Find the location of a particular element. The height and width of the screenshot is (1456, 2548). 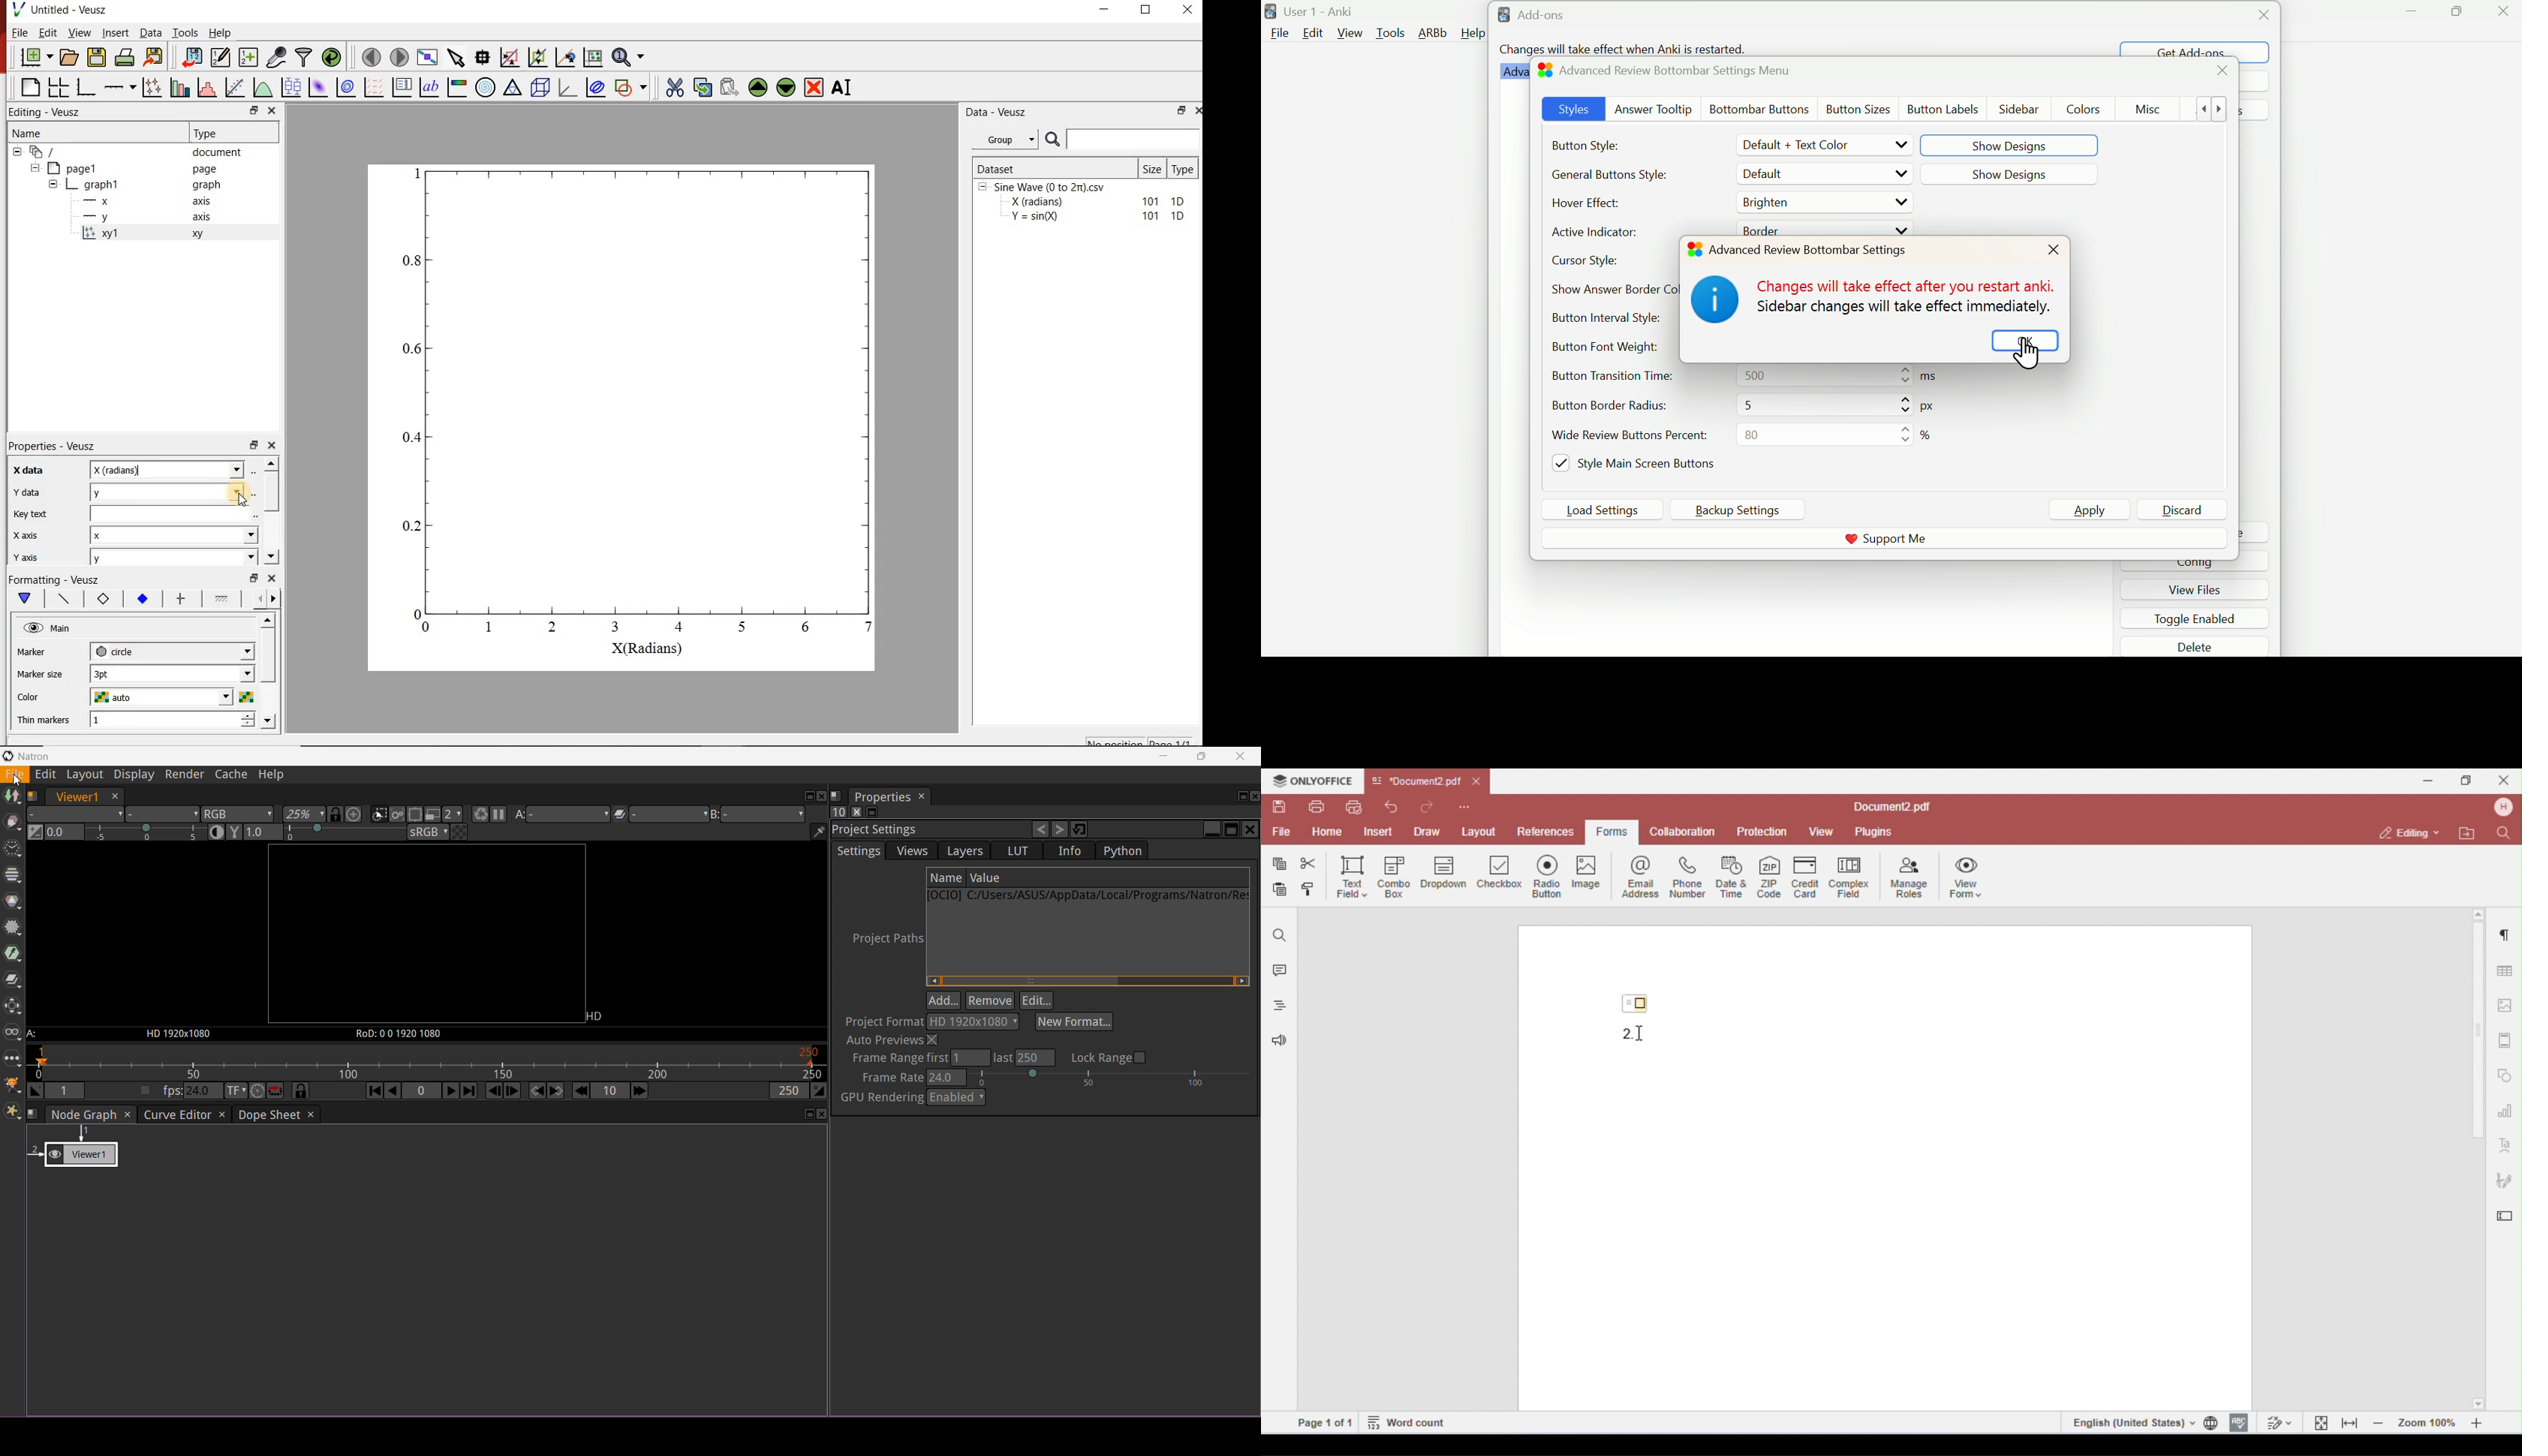

Style Main Screen Buttons is located at coordinates (1636, 462).